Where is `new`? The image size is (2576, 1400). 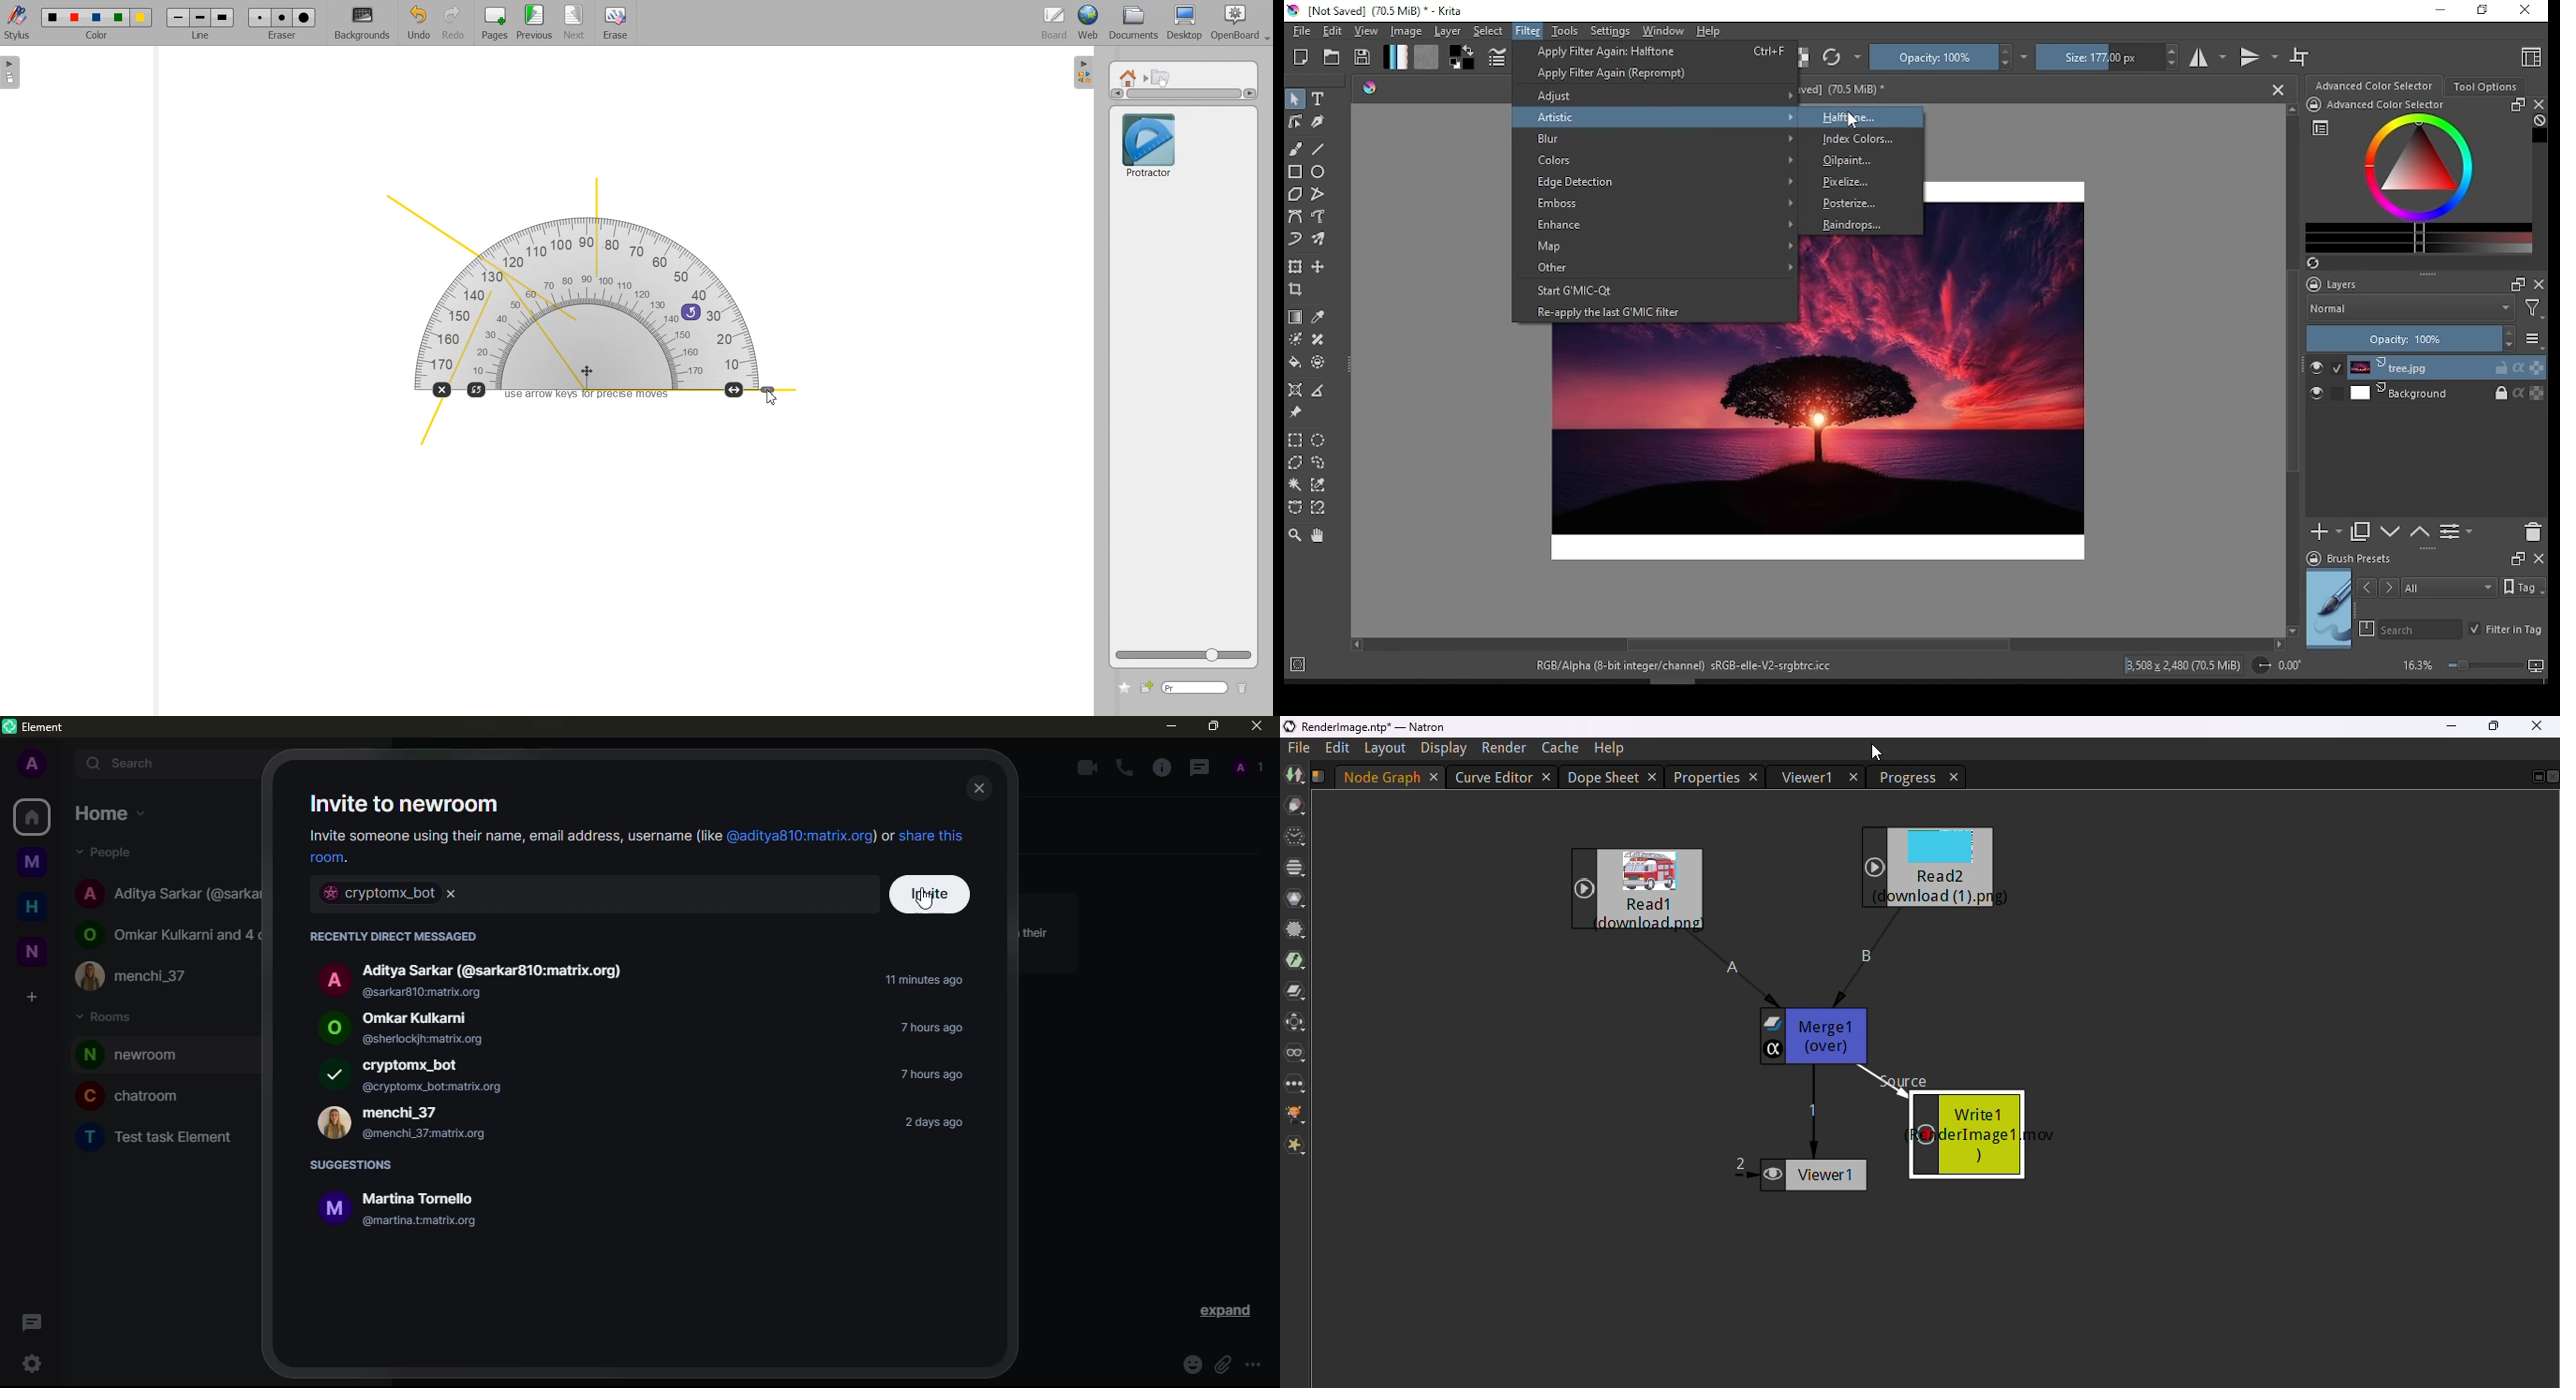 new is located at coordinates (1301, 58).